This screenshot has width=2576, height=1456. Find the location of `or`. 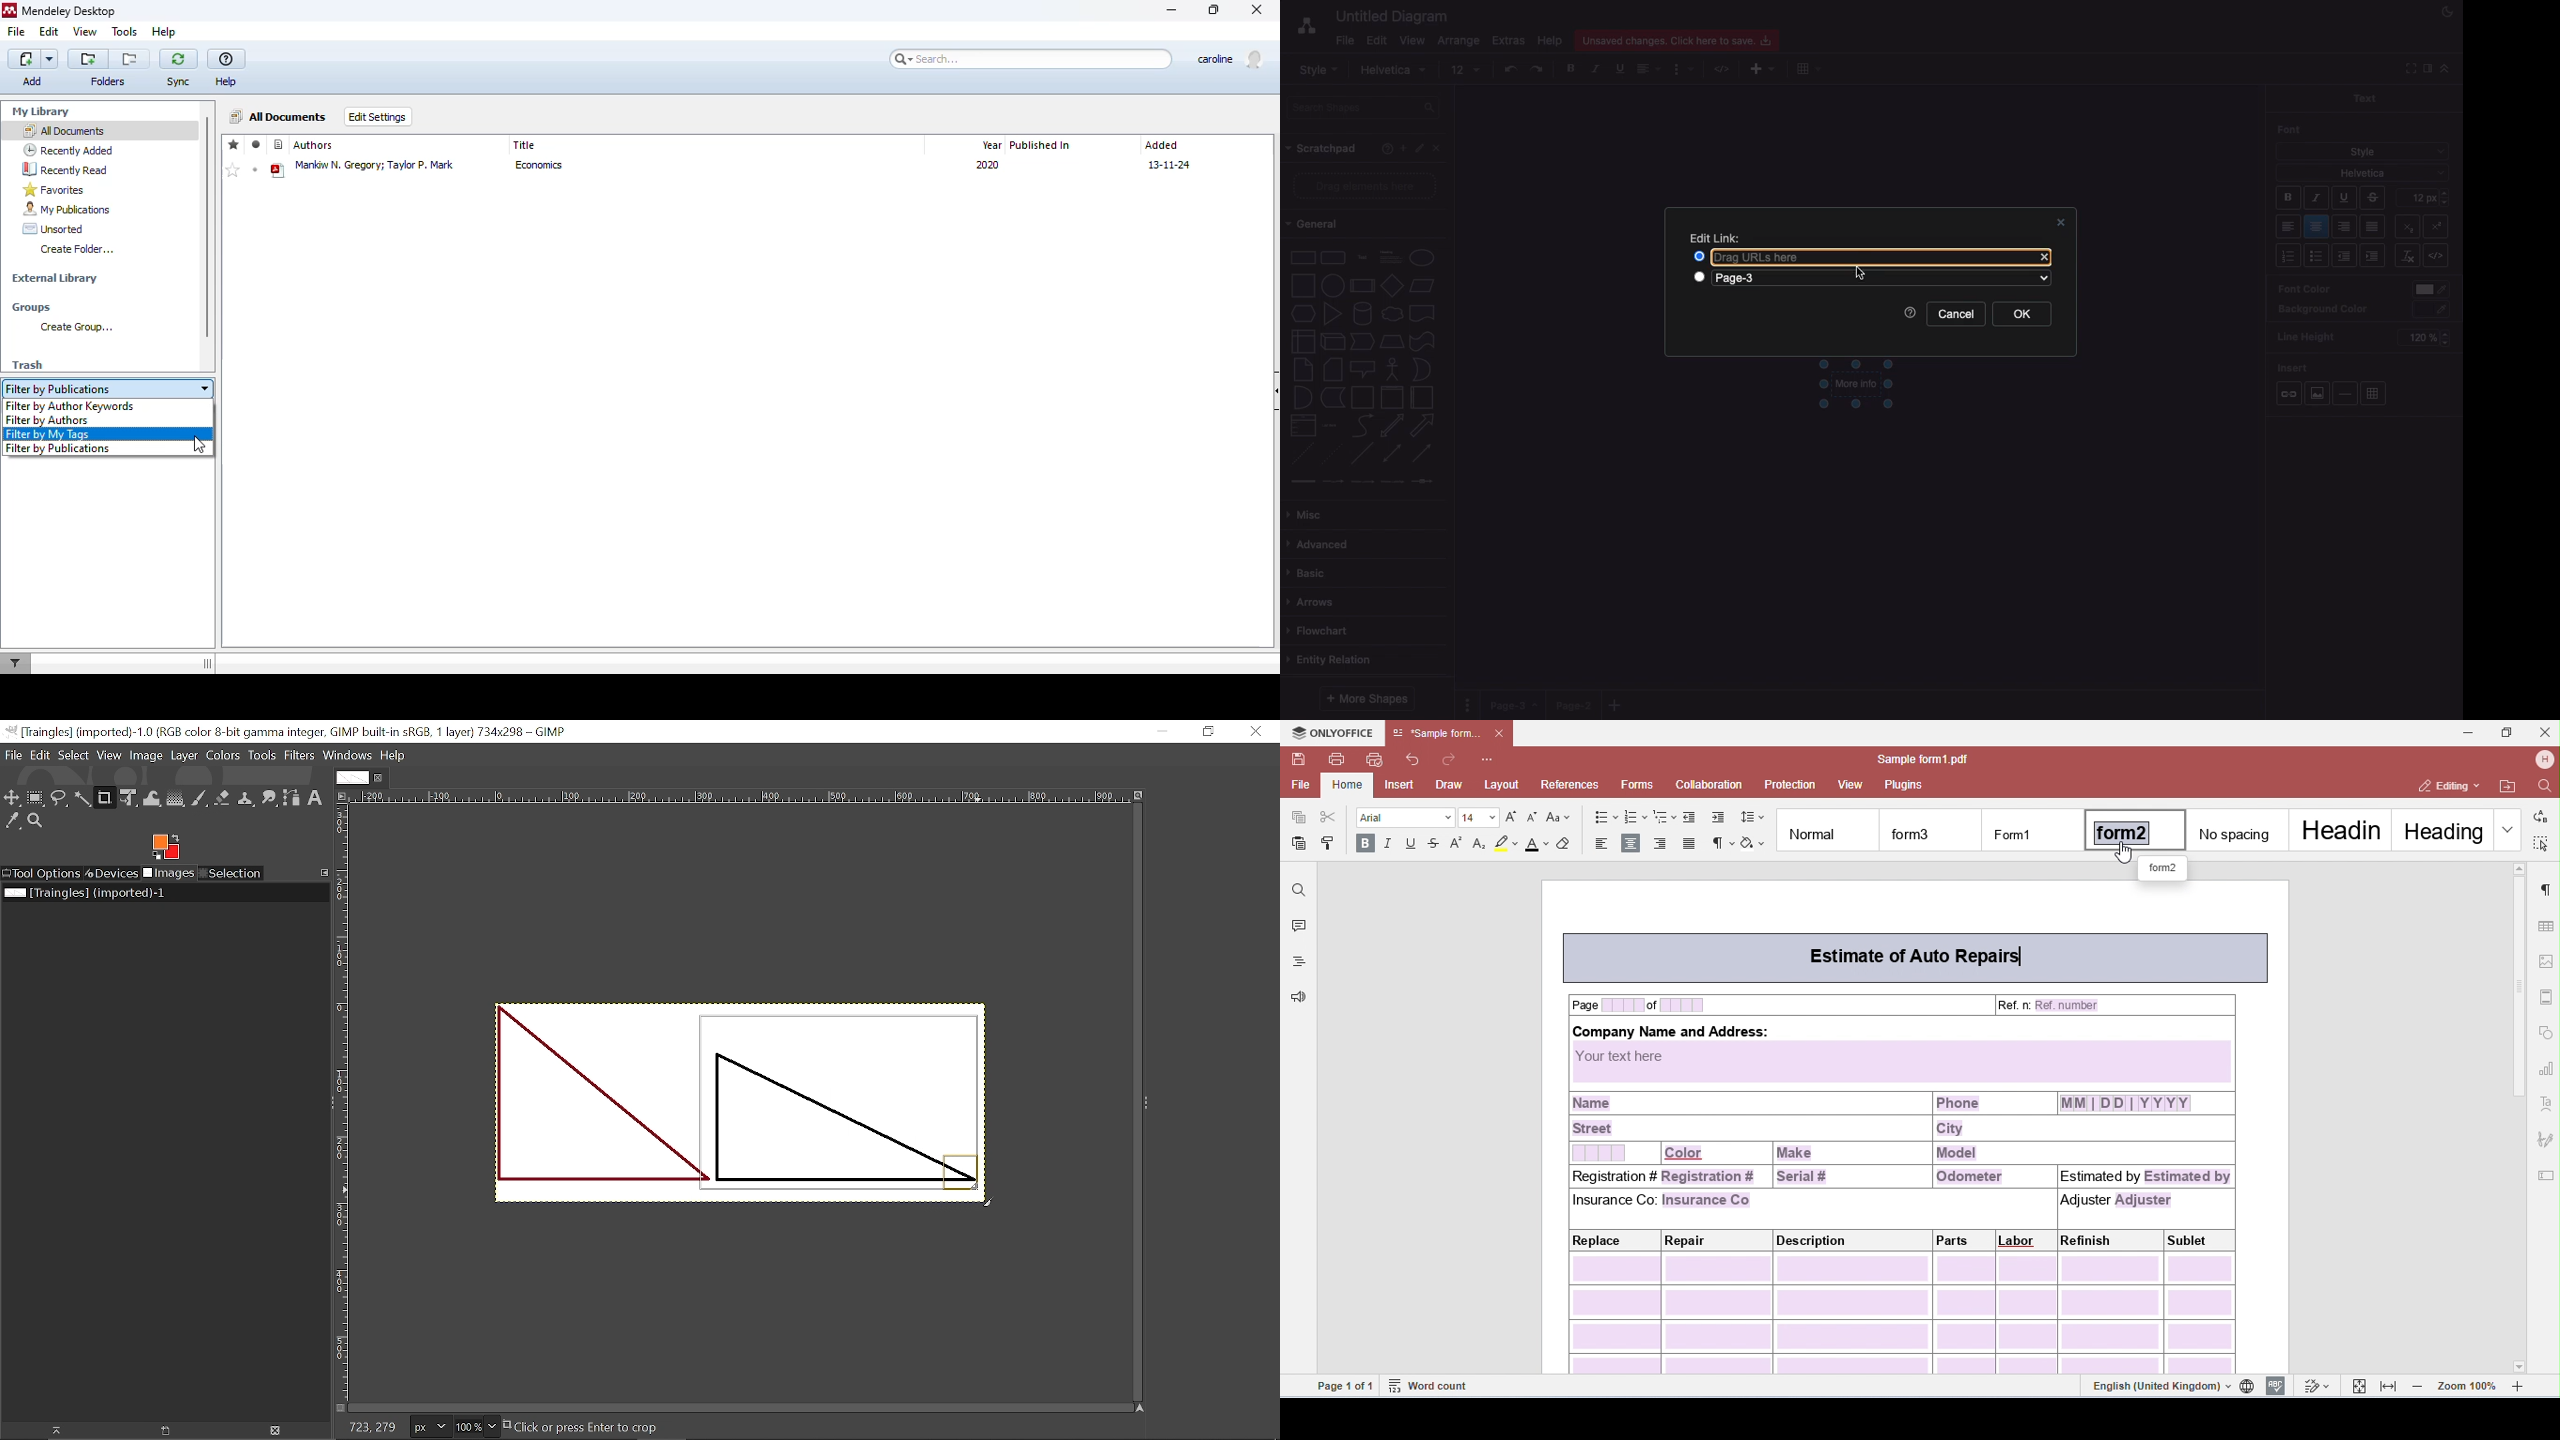

or is located at coordinates (1422, 369).